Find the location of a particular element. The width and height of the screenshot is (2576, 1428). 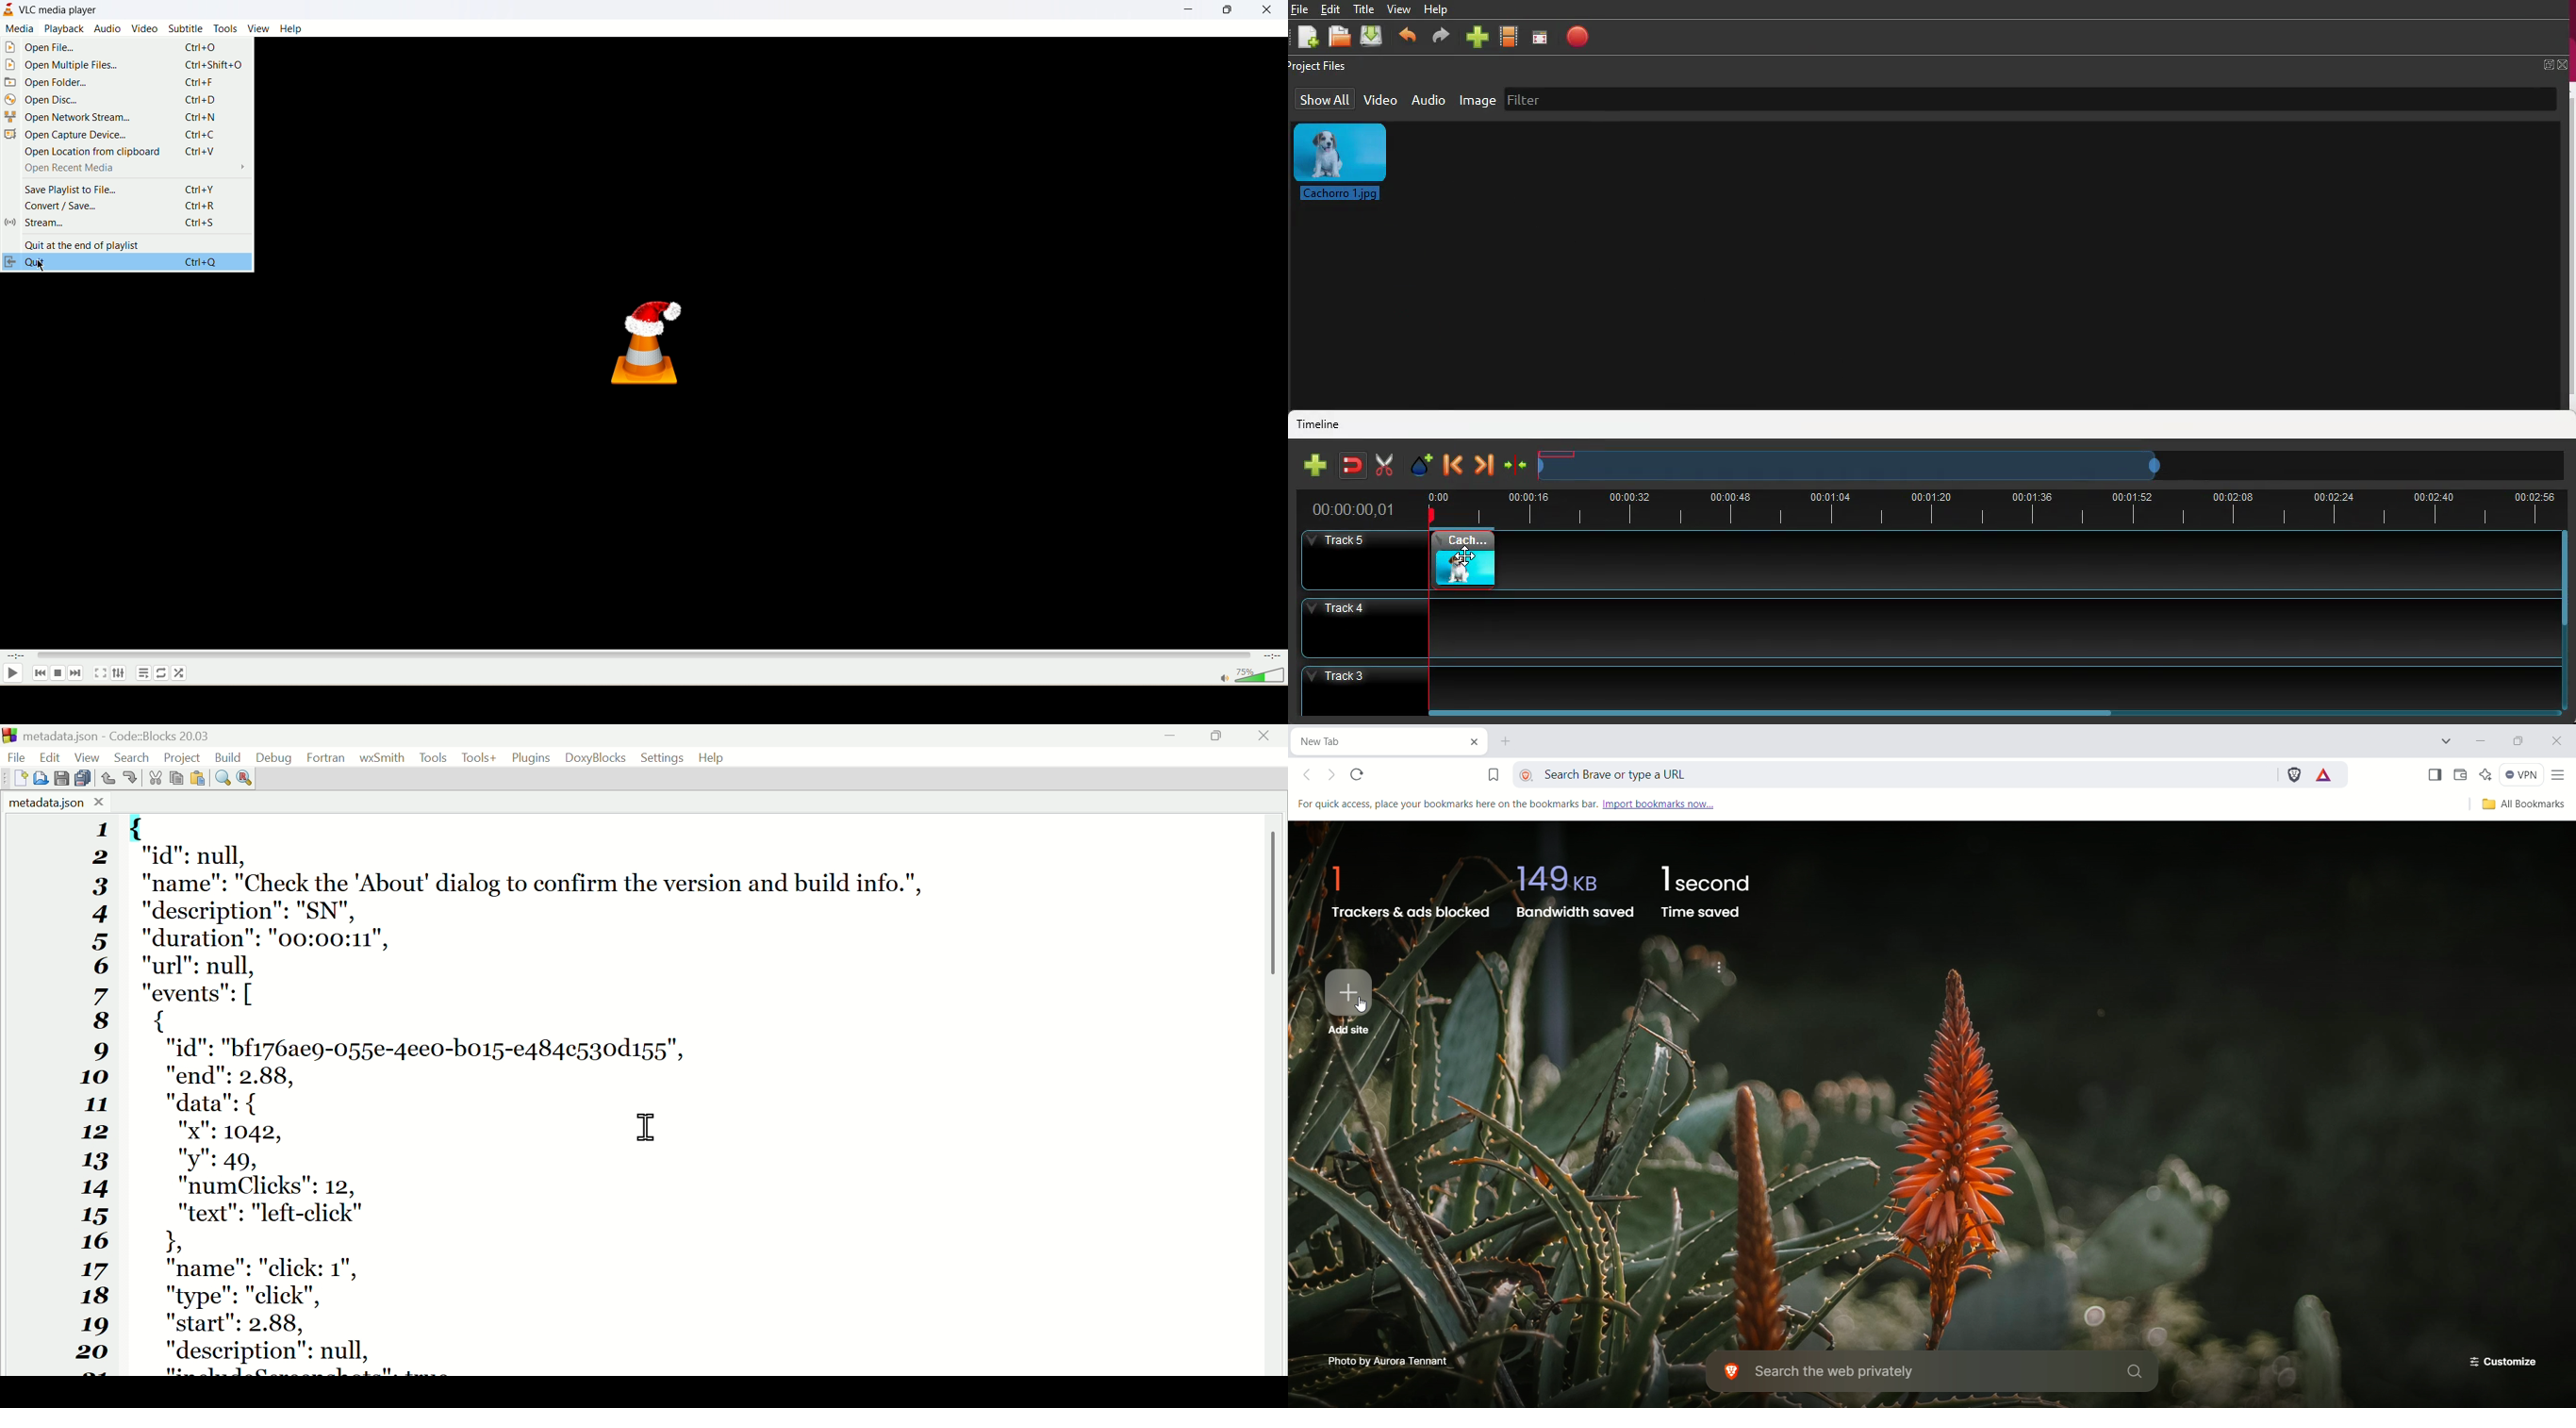

next is located at coordinates (76, 674).